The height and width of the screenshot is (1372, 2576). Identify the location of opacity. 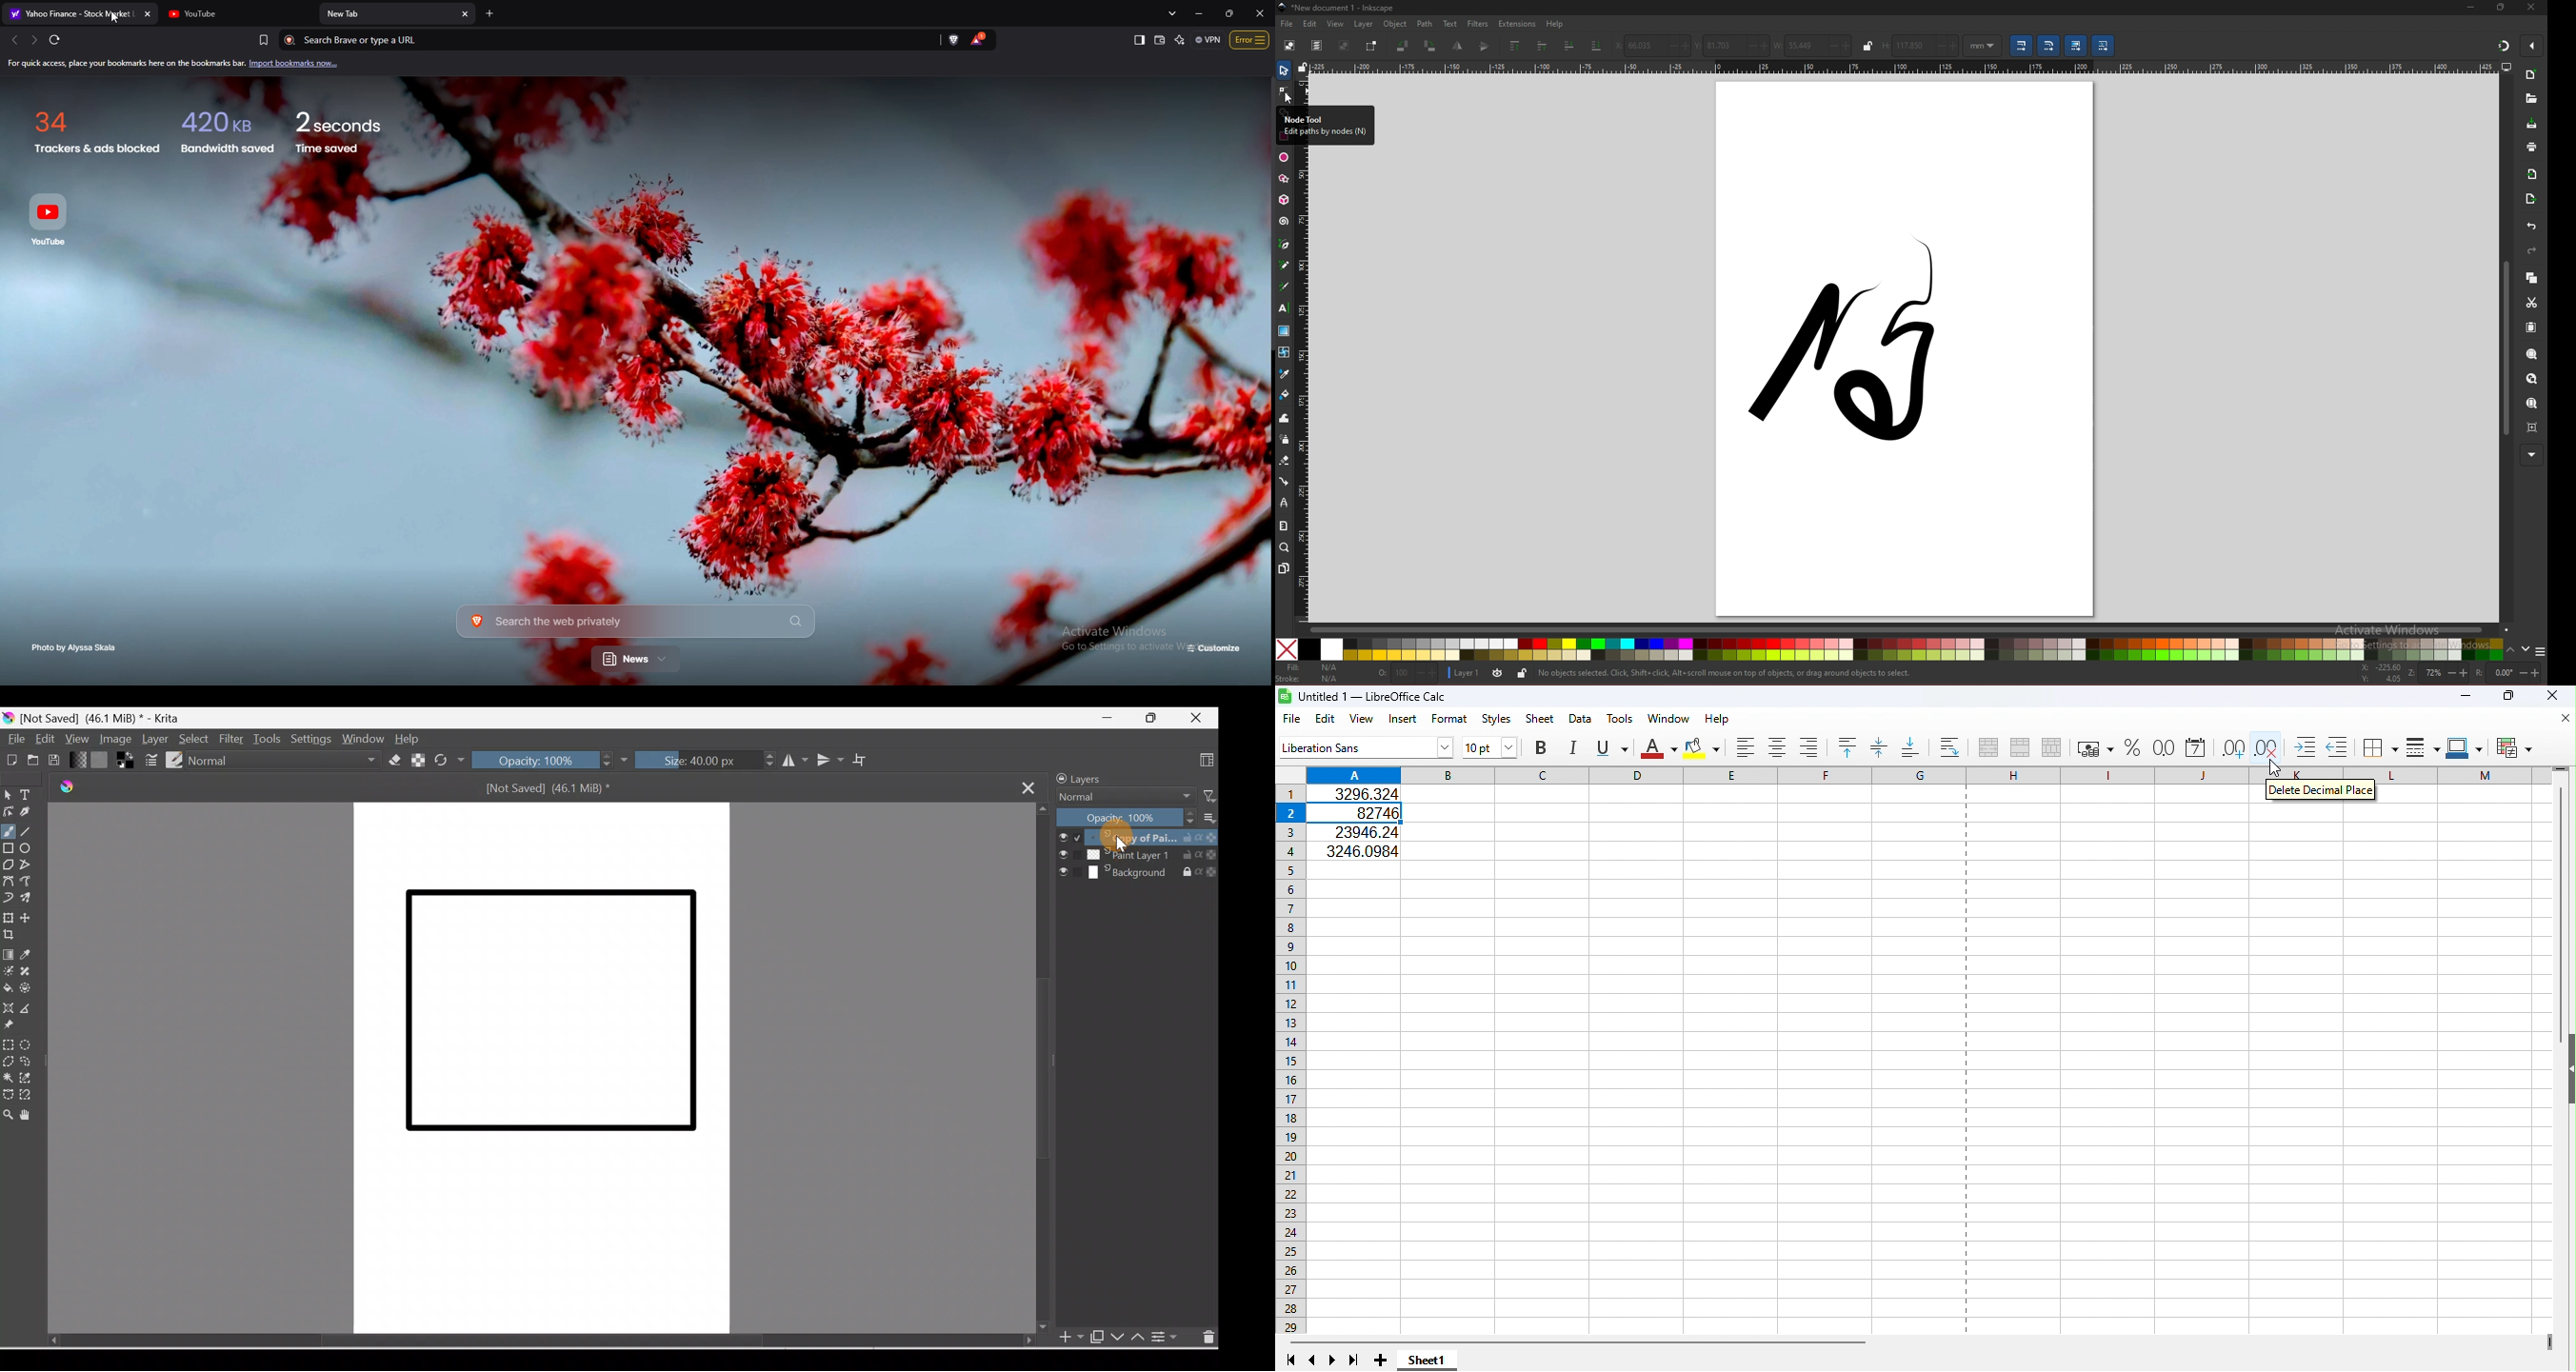
(1404, 673).